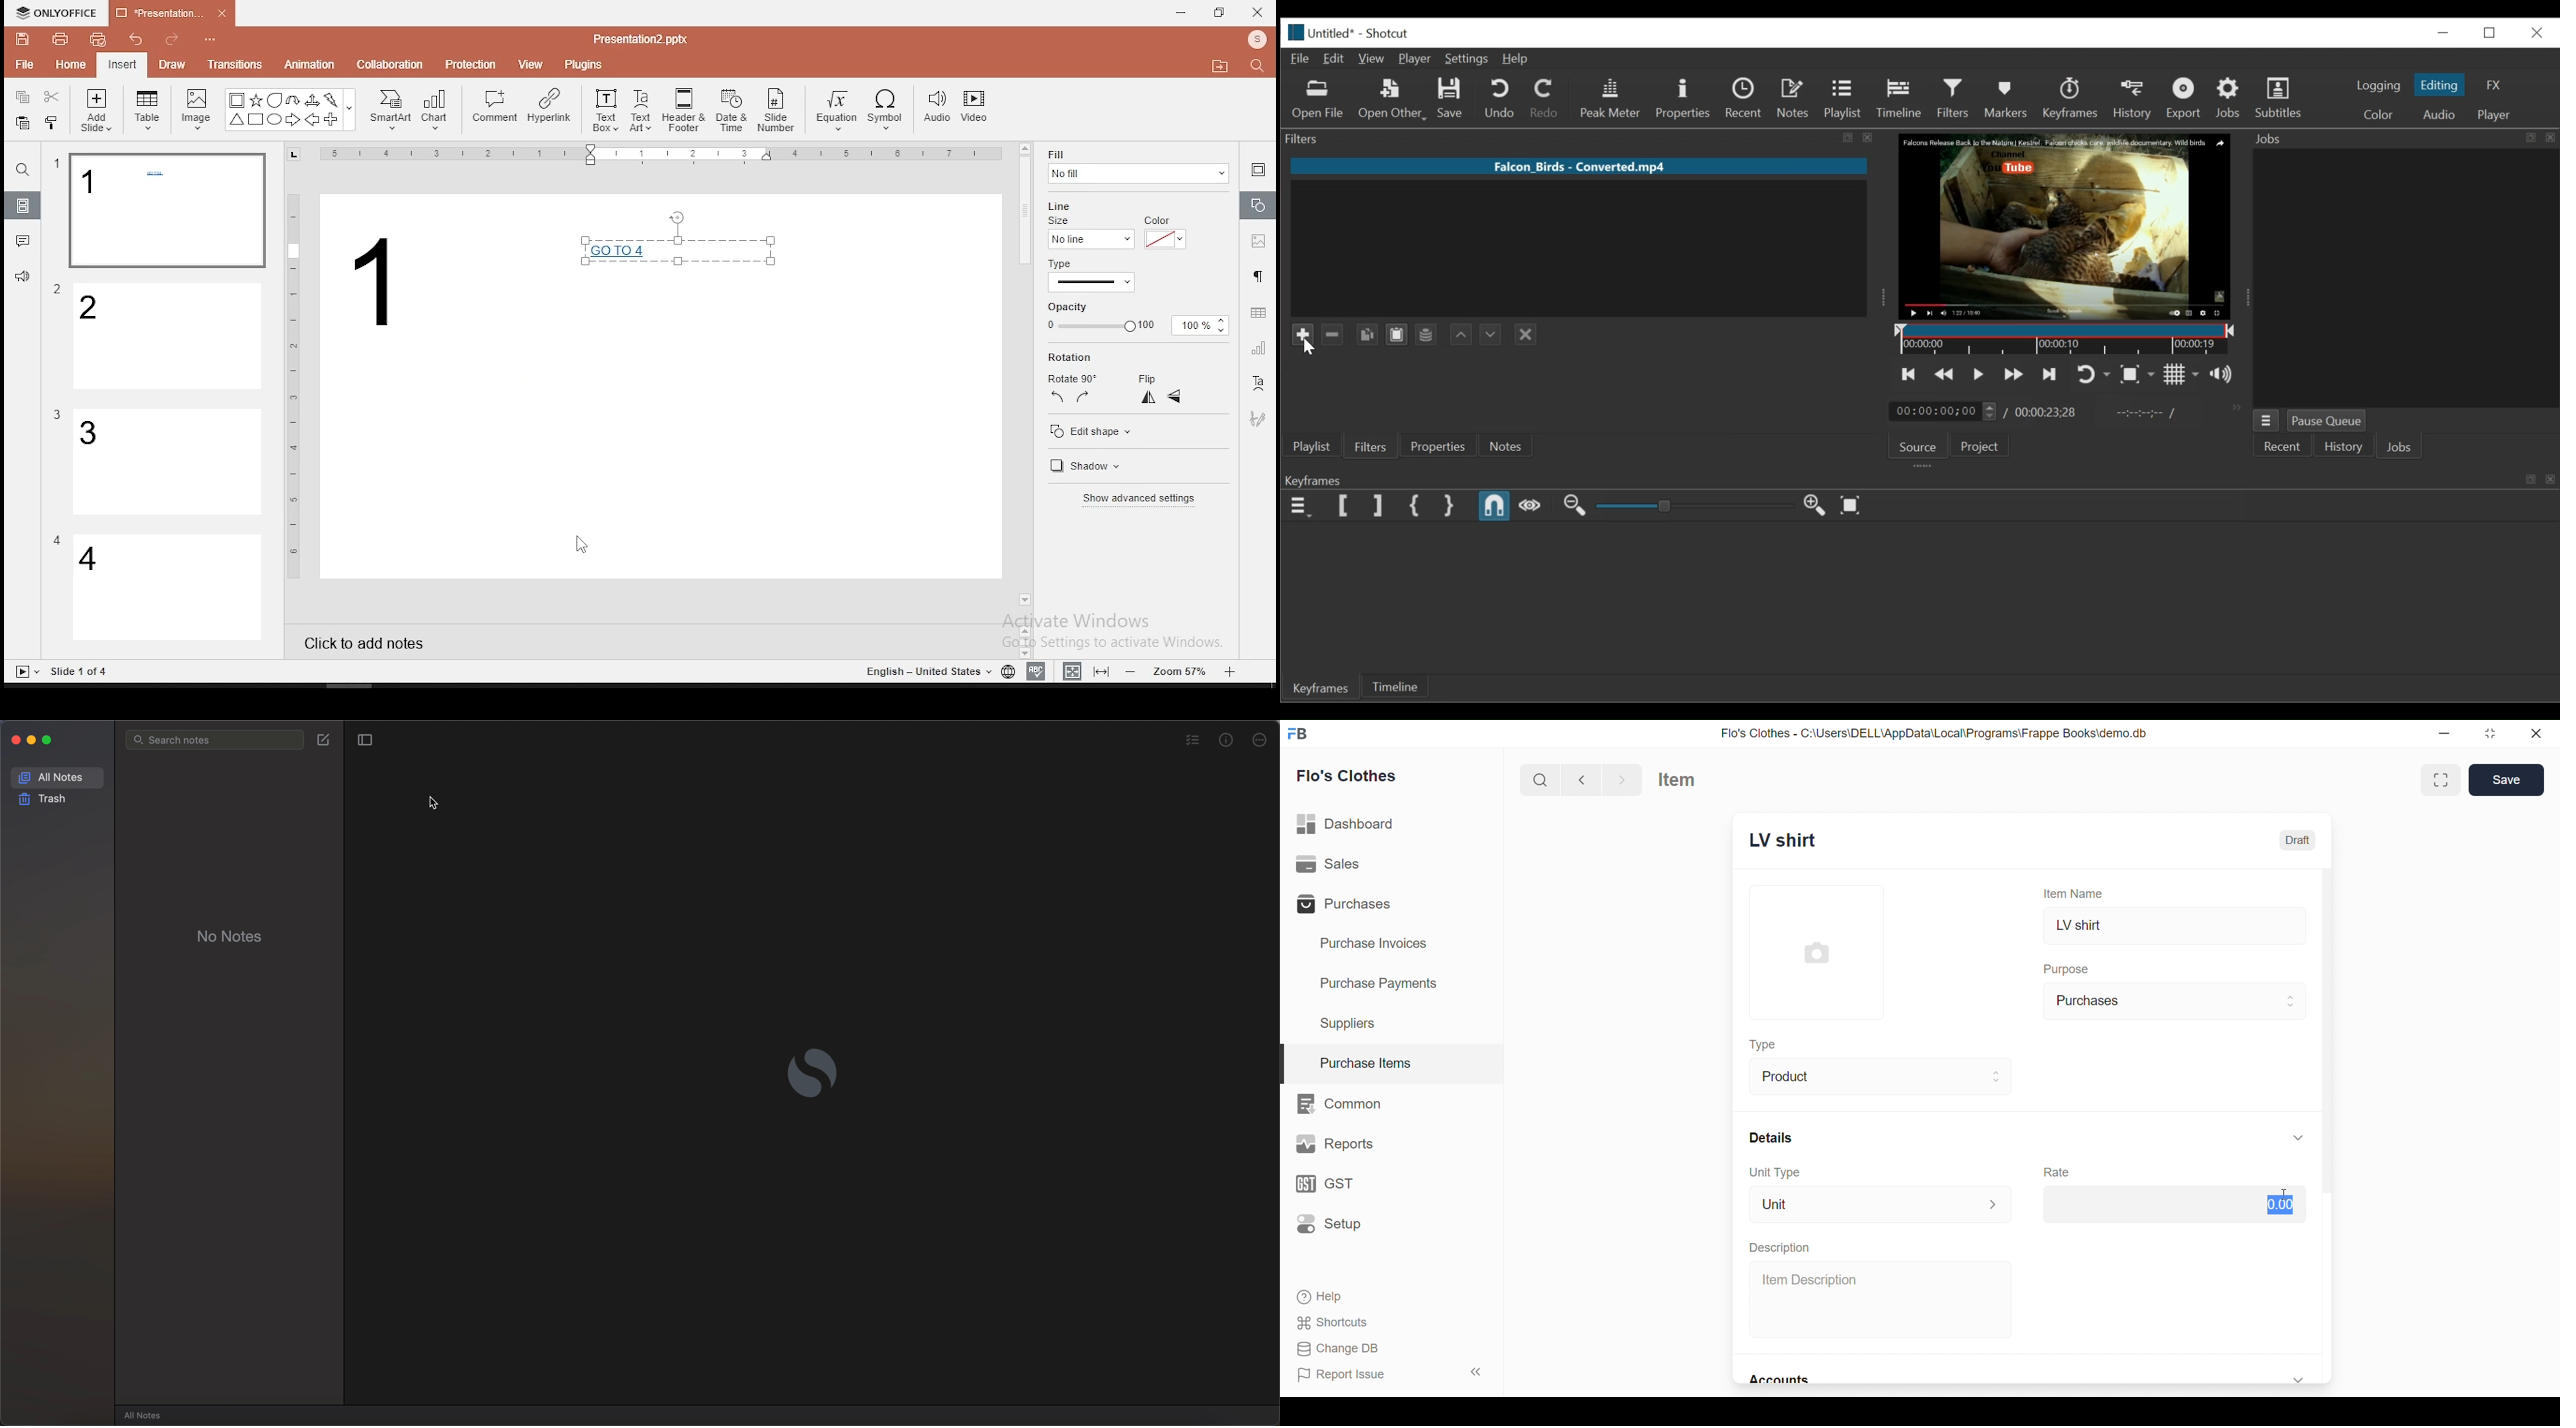  I want to click on create note, so click(323, 739).